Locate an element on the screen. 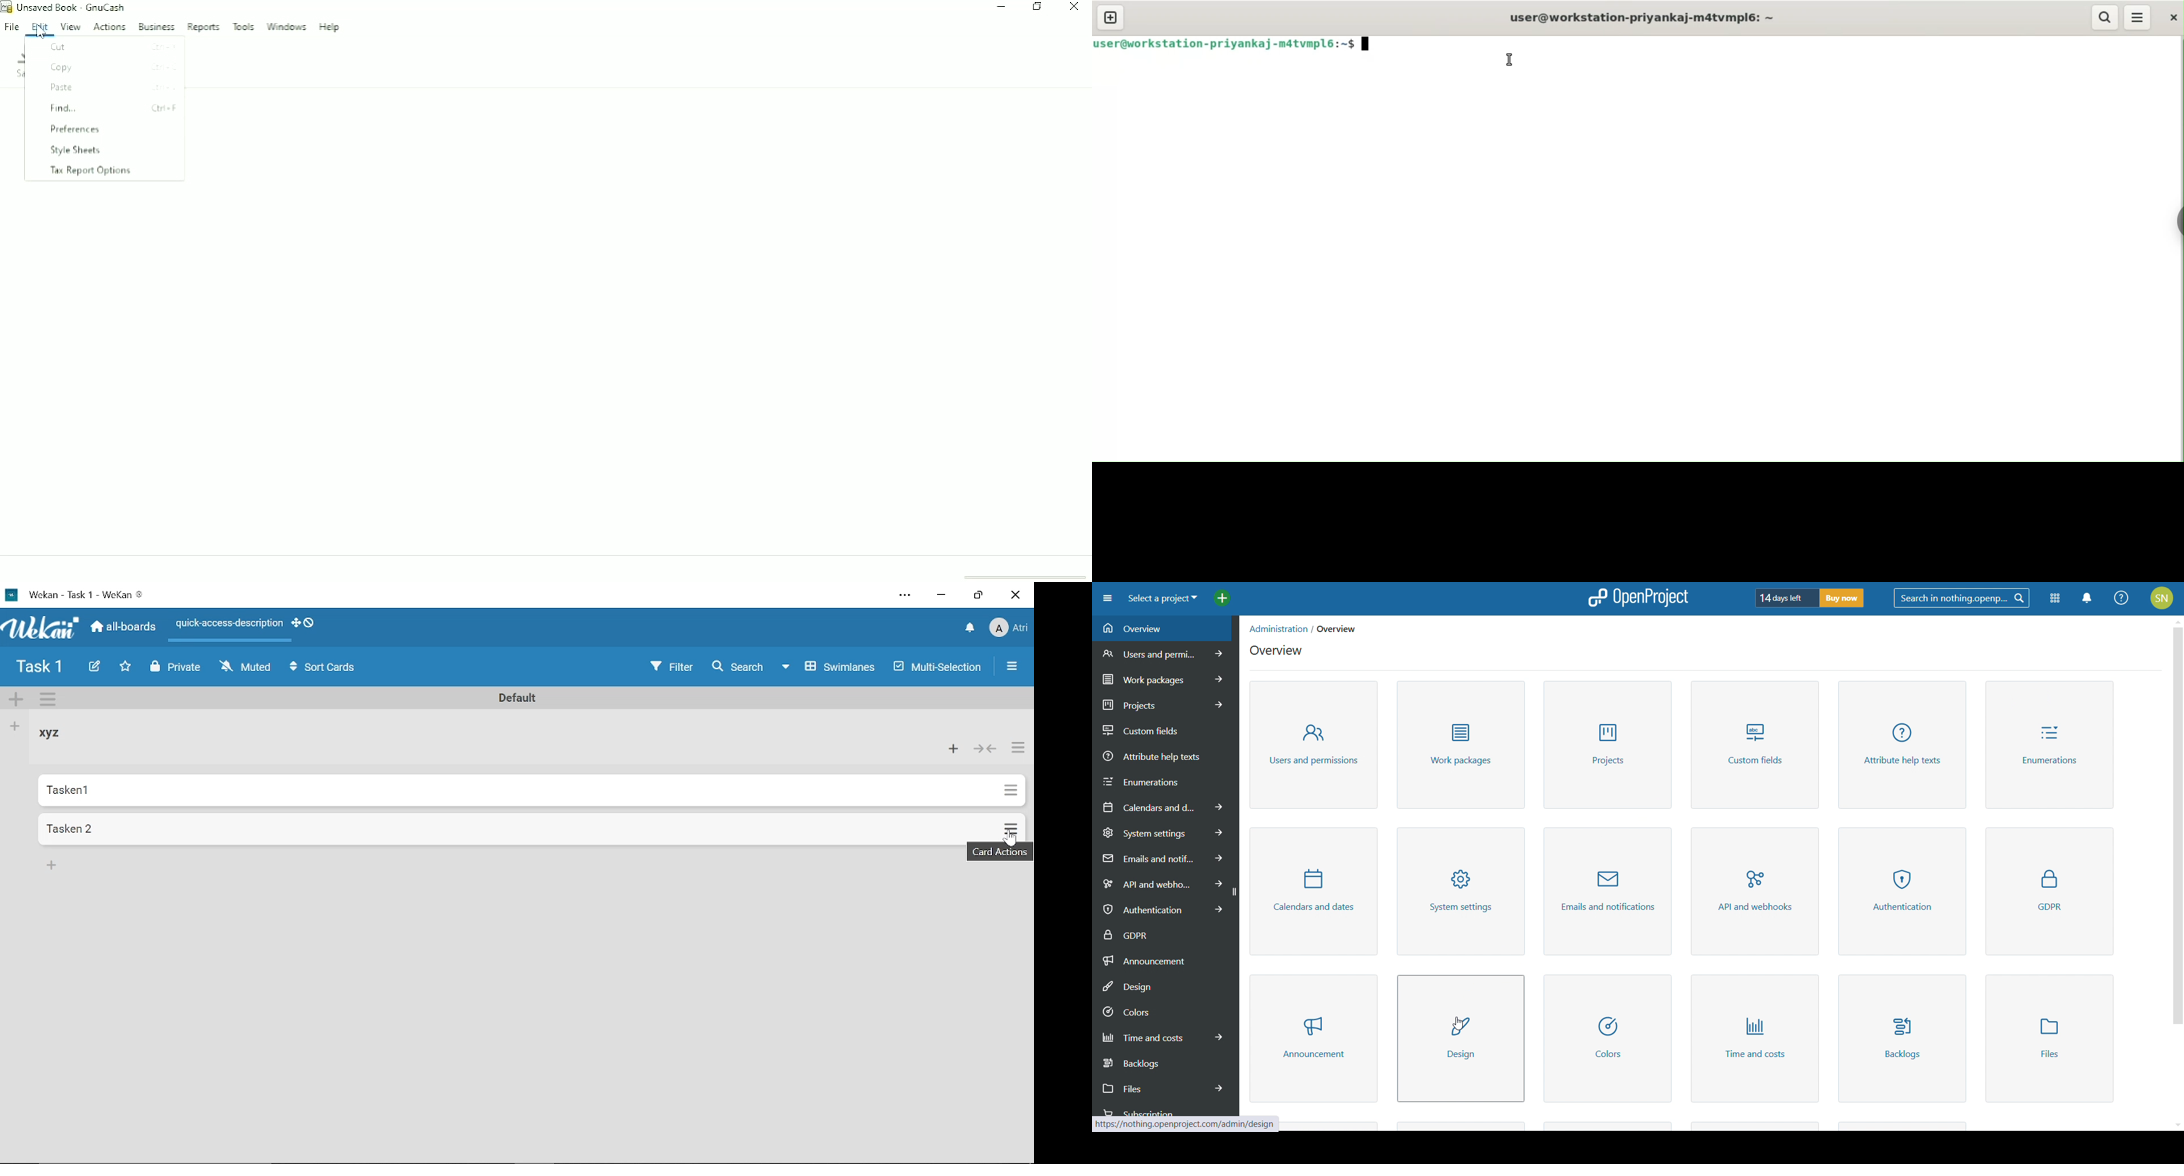 This screenshot has width=2184, height=1176. Rename is located at coordinates (514, 697).